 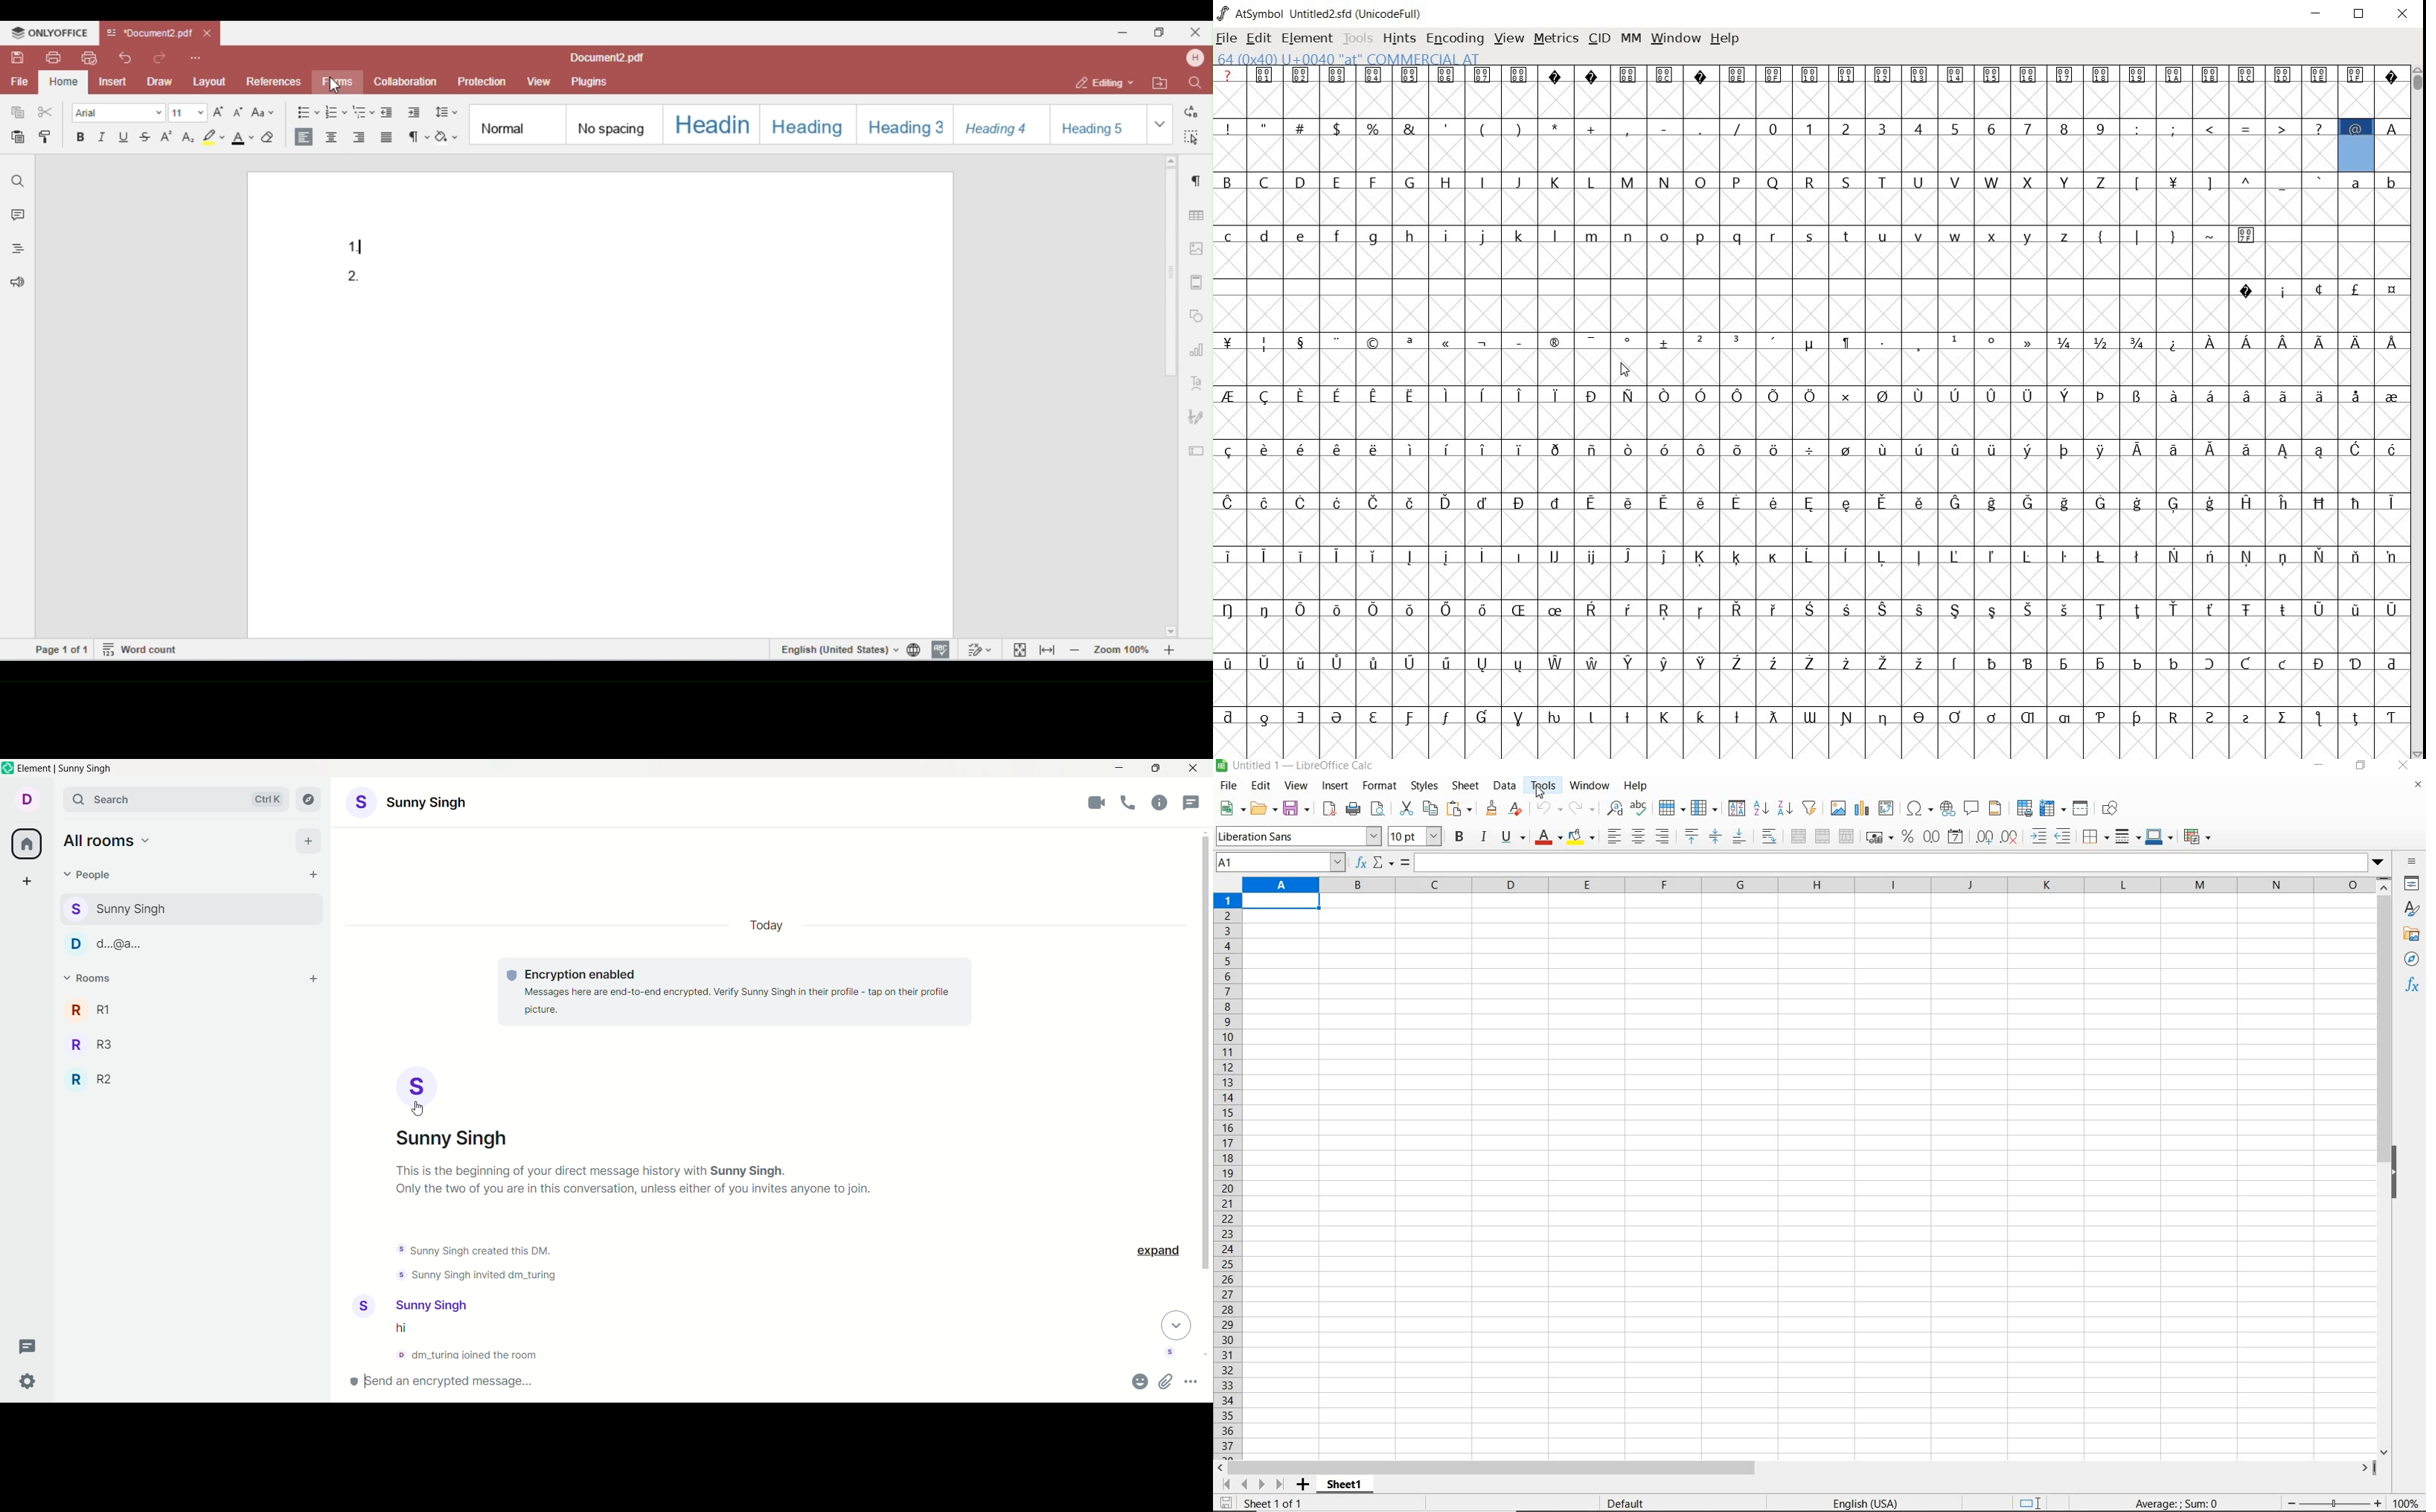 What do you see at coordinates (90, 878) in the screenshot?
I see `people` at bounding box center [90, 878].